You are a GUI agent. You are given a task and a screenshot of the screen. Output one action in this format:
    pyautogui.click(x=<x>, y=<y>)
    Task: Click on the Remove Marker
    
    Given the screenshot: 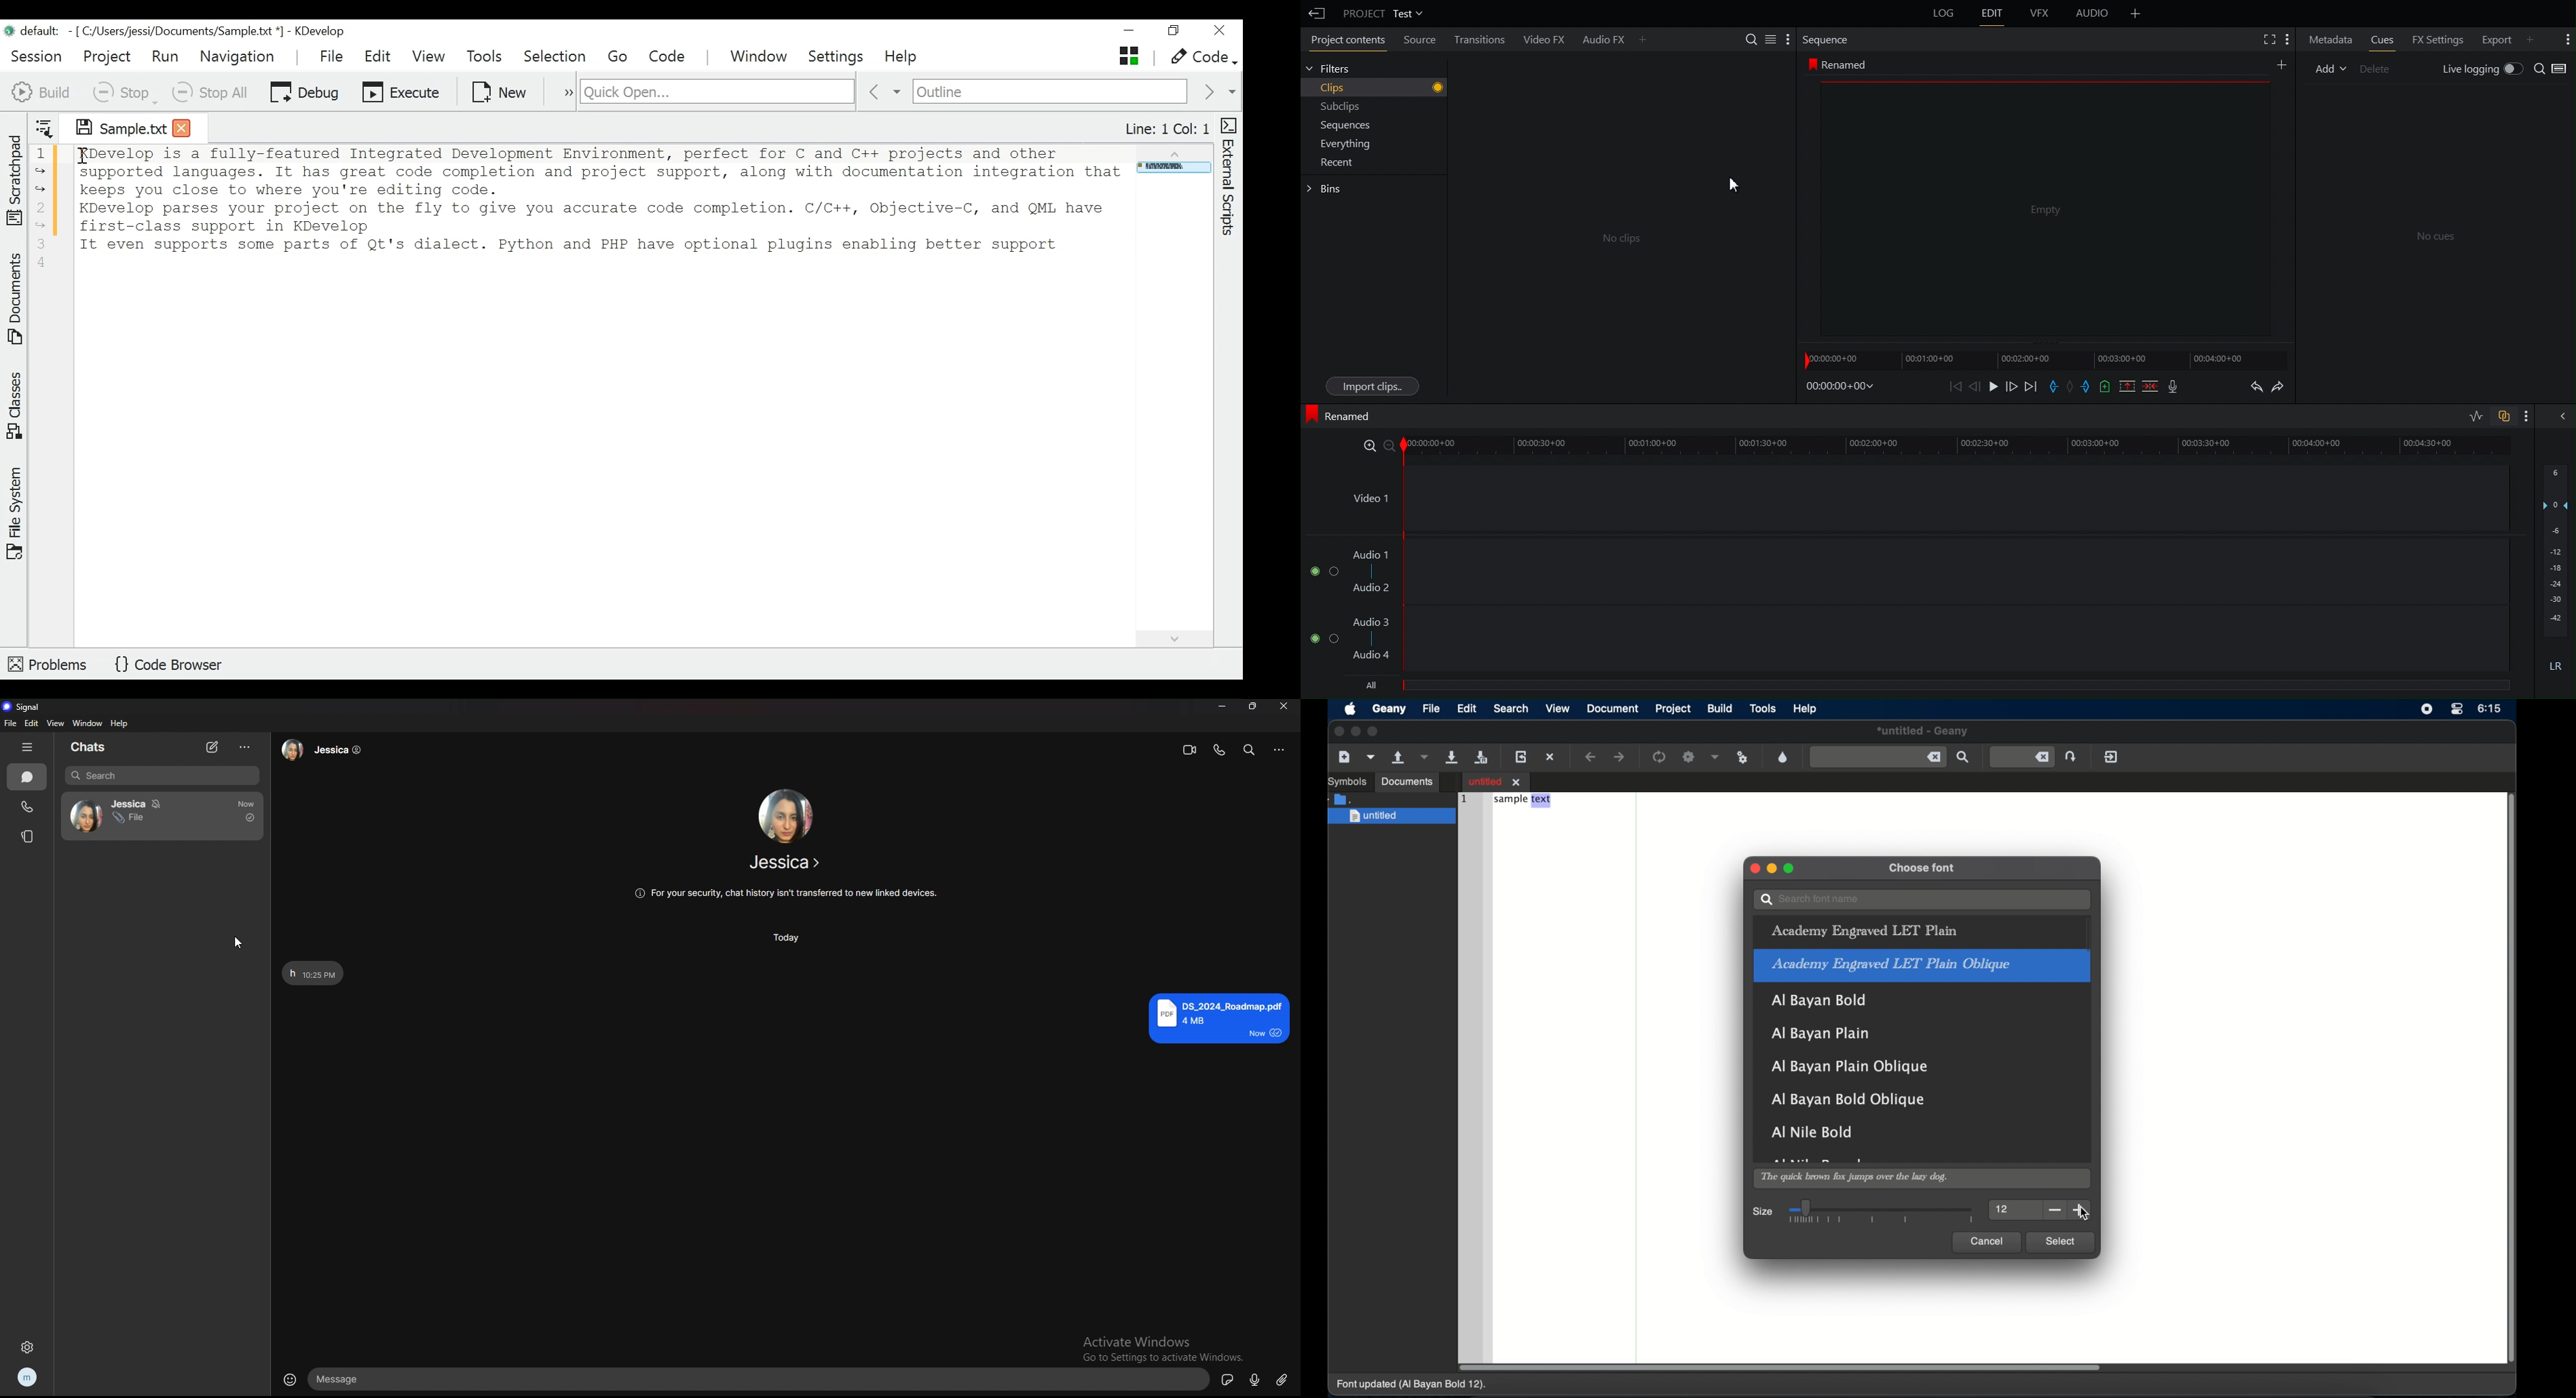 What is the action you would take?
    pyautogui.click(x=2073, y=386)
    